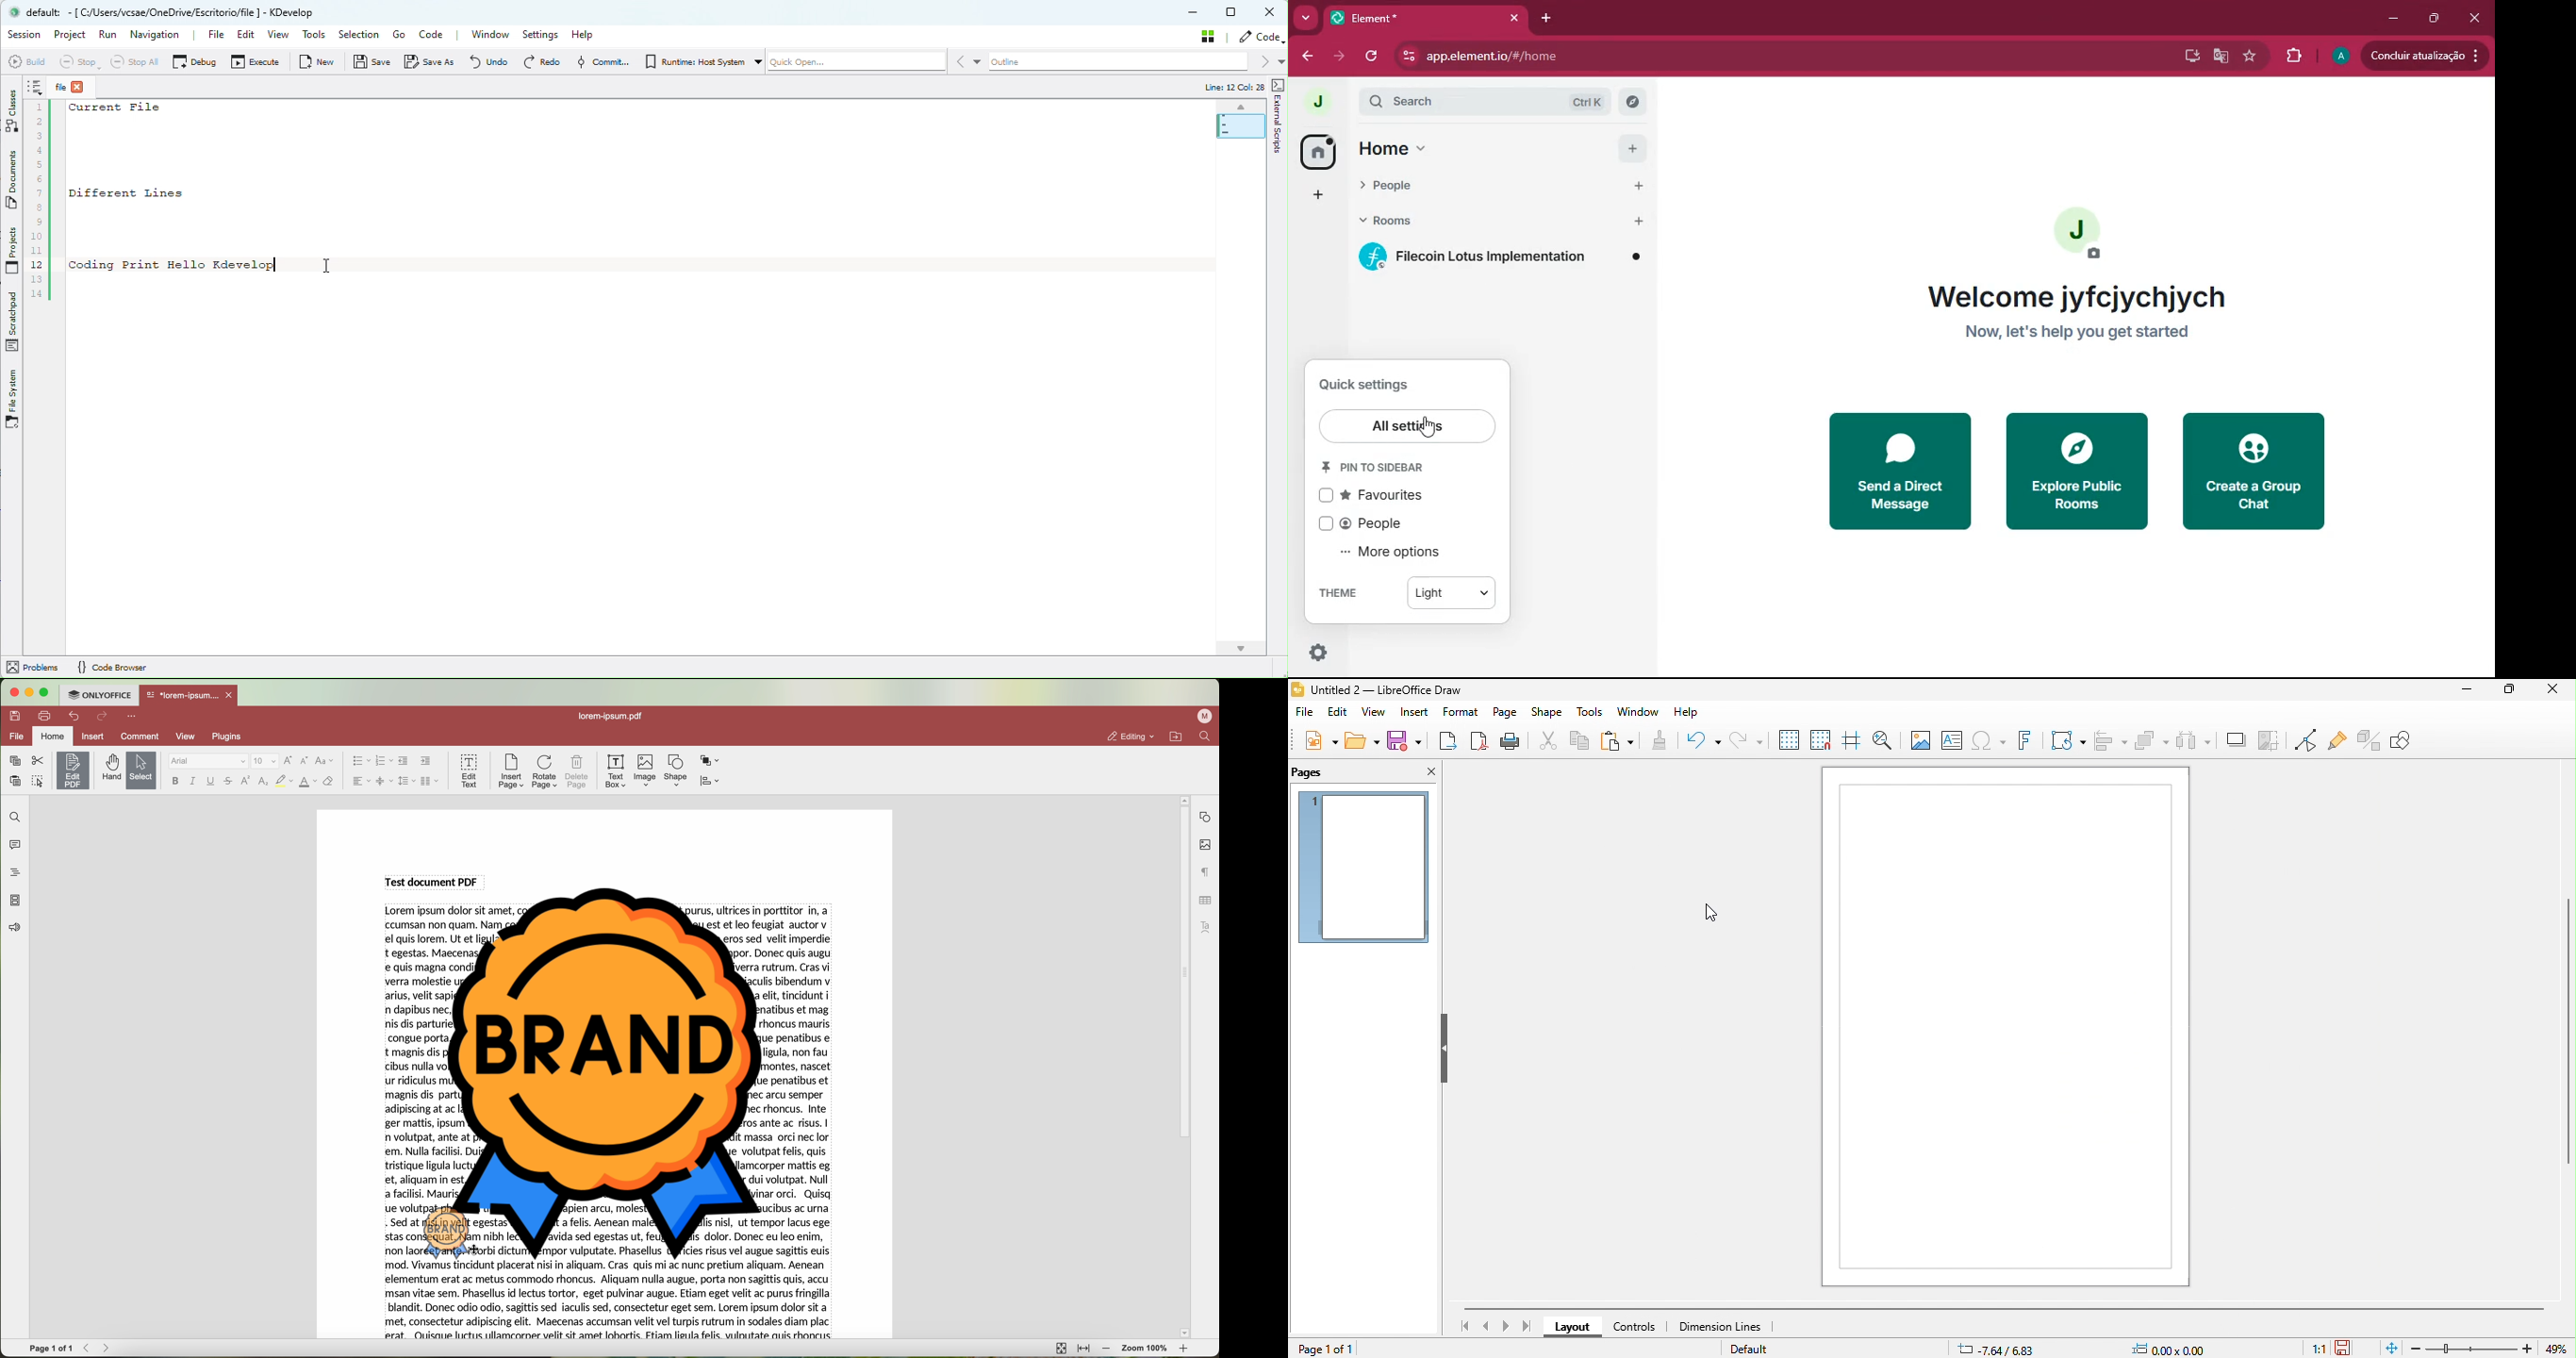  I want to click on helplines while moving, so click(1849, 740).